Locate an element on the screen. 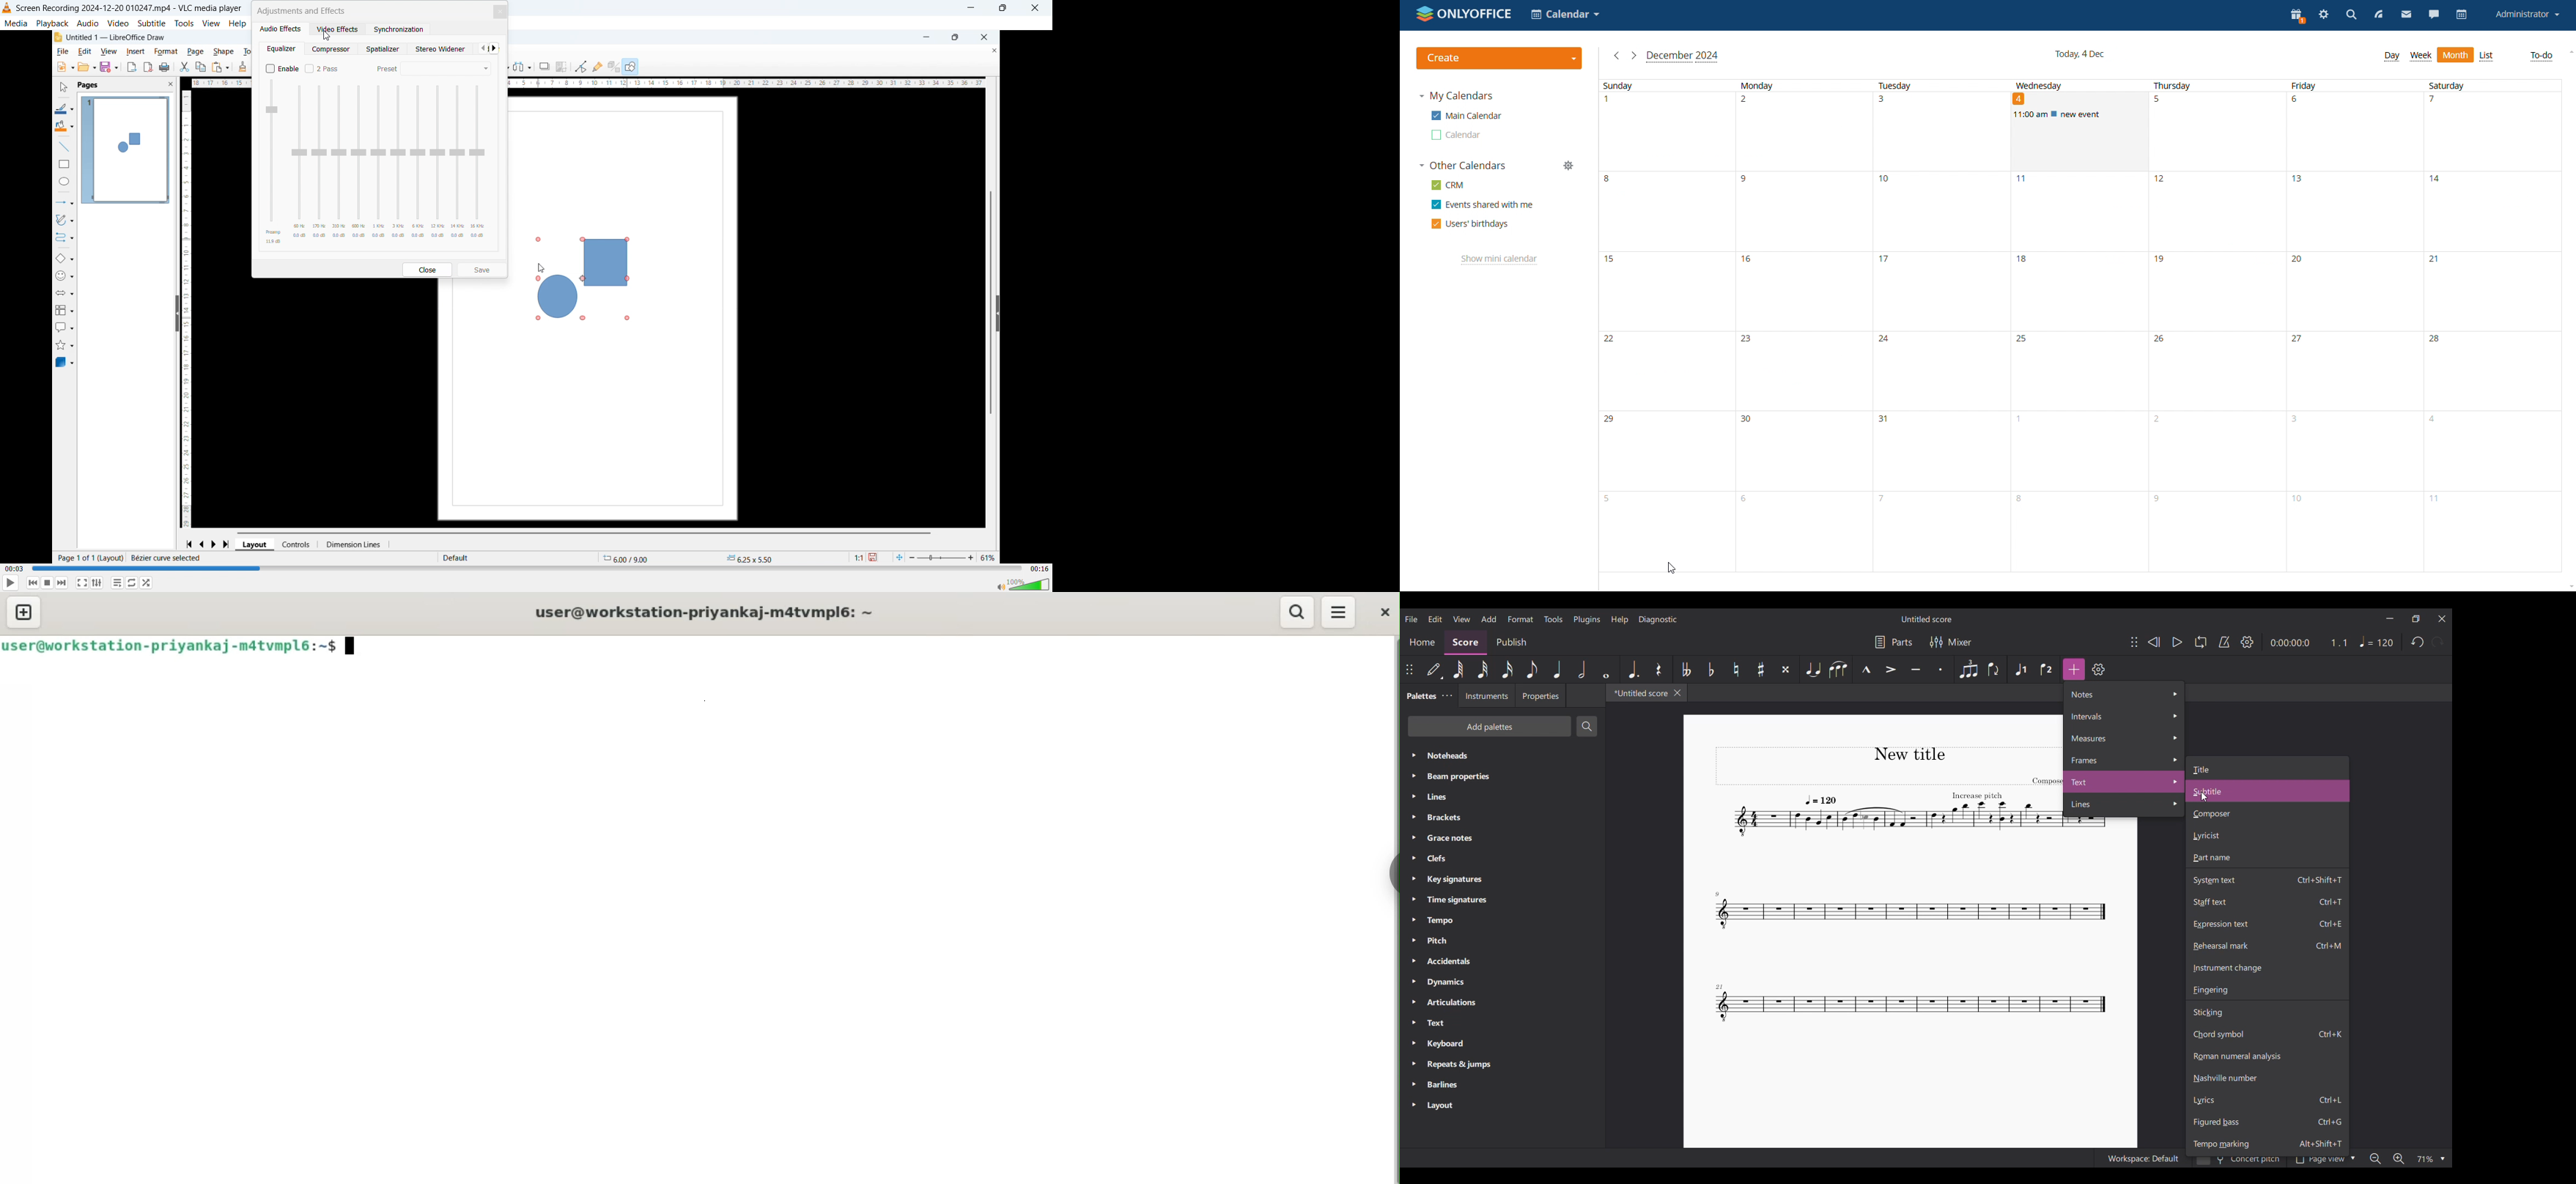  Add, highlighted as current selection is located at coordinates (2074, 669).